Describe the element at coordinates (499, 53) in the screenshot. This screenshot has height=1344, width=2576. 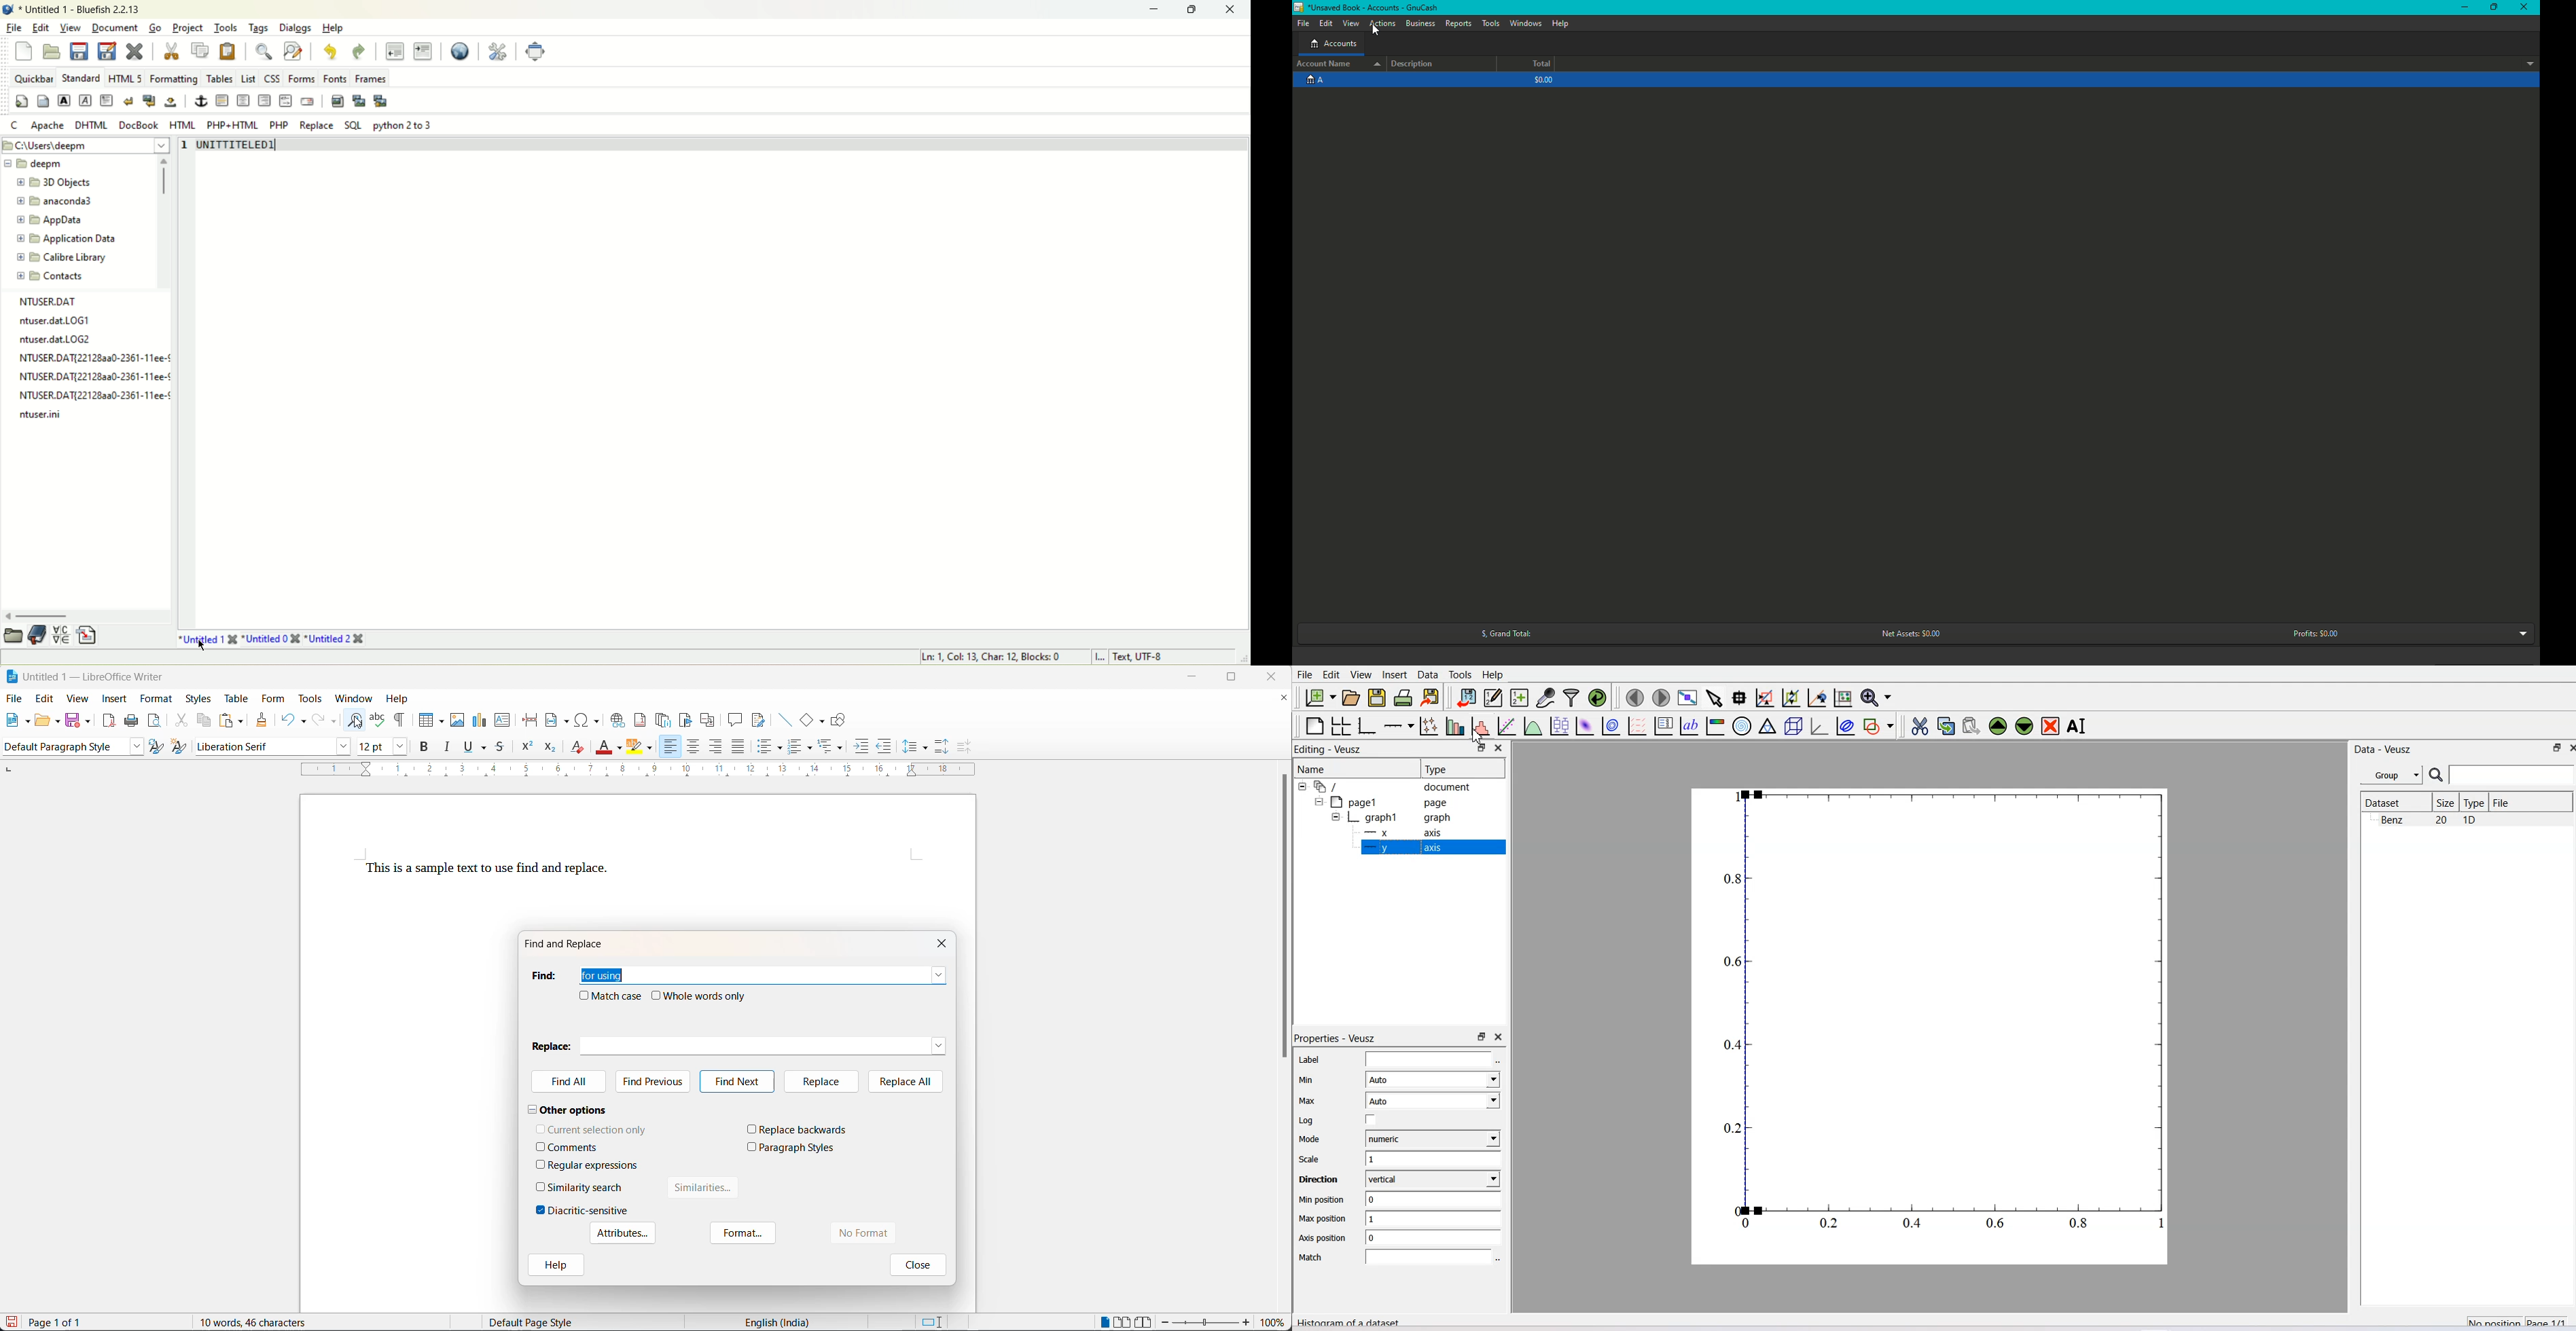
I see `edit preferences` at that location.